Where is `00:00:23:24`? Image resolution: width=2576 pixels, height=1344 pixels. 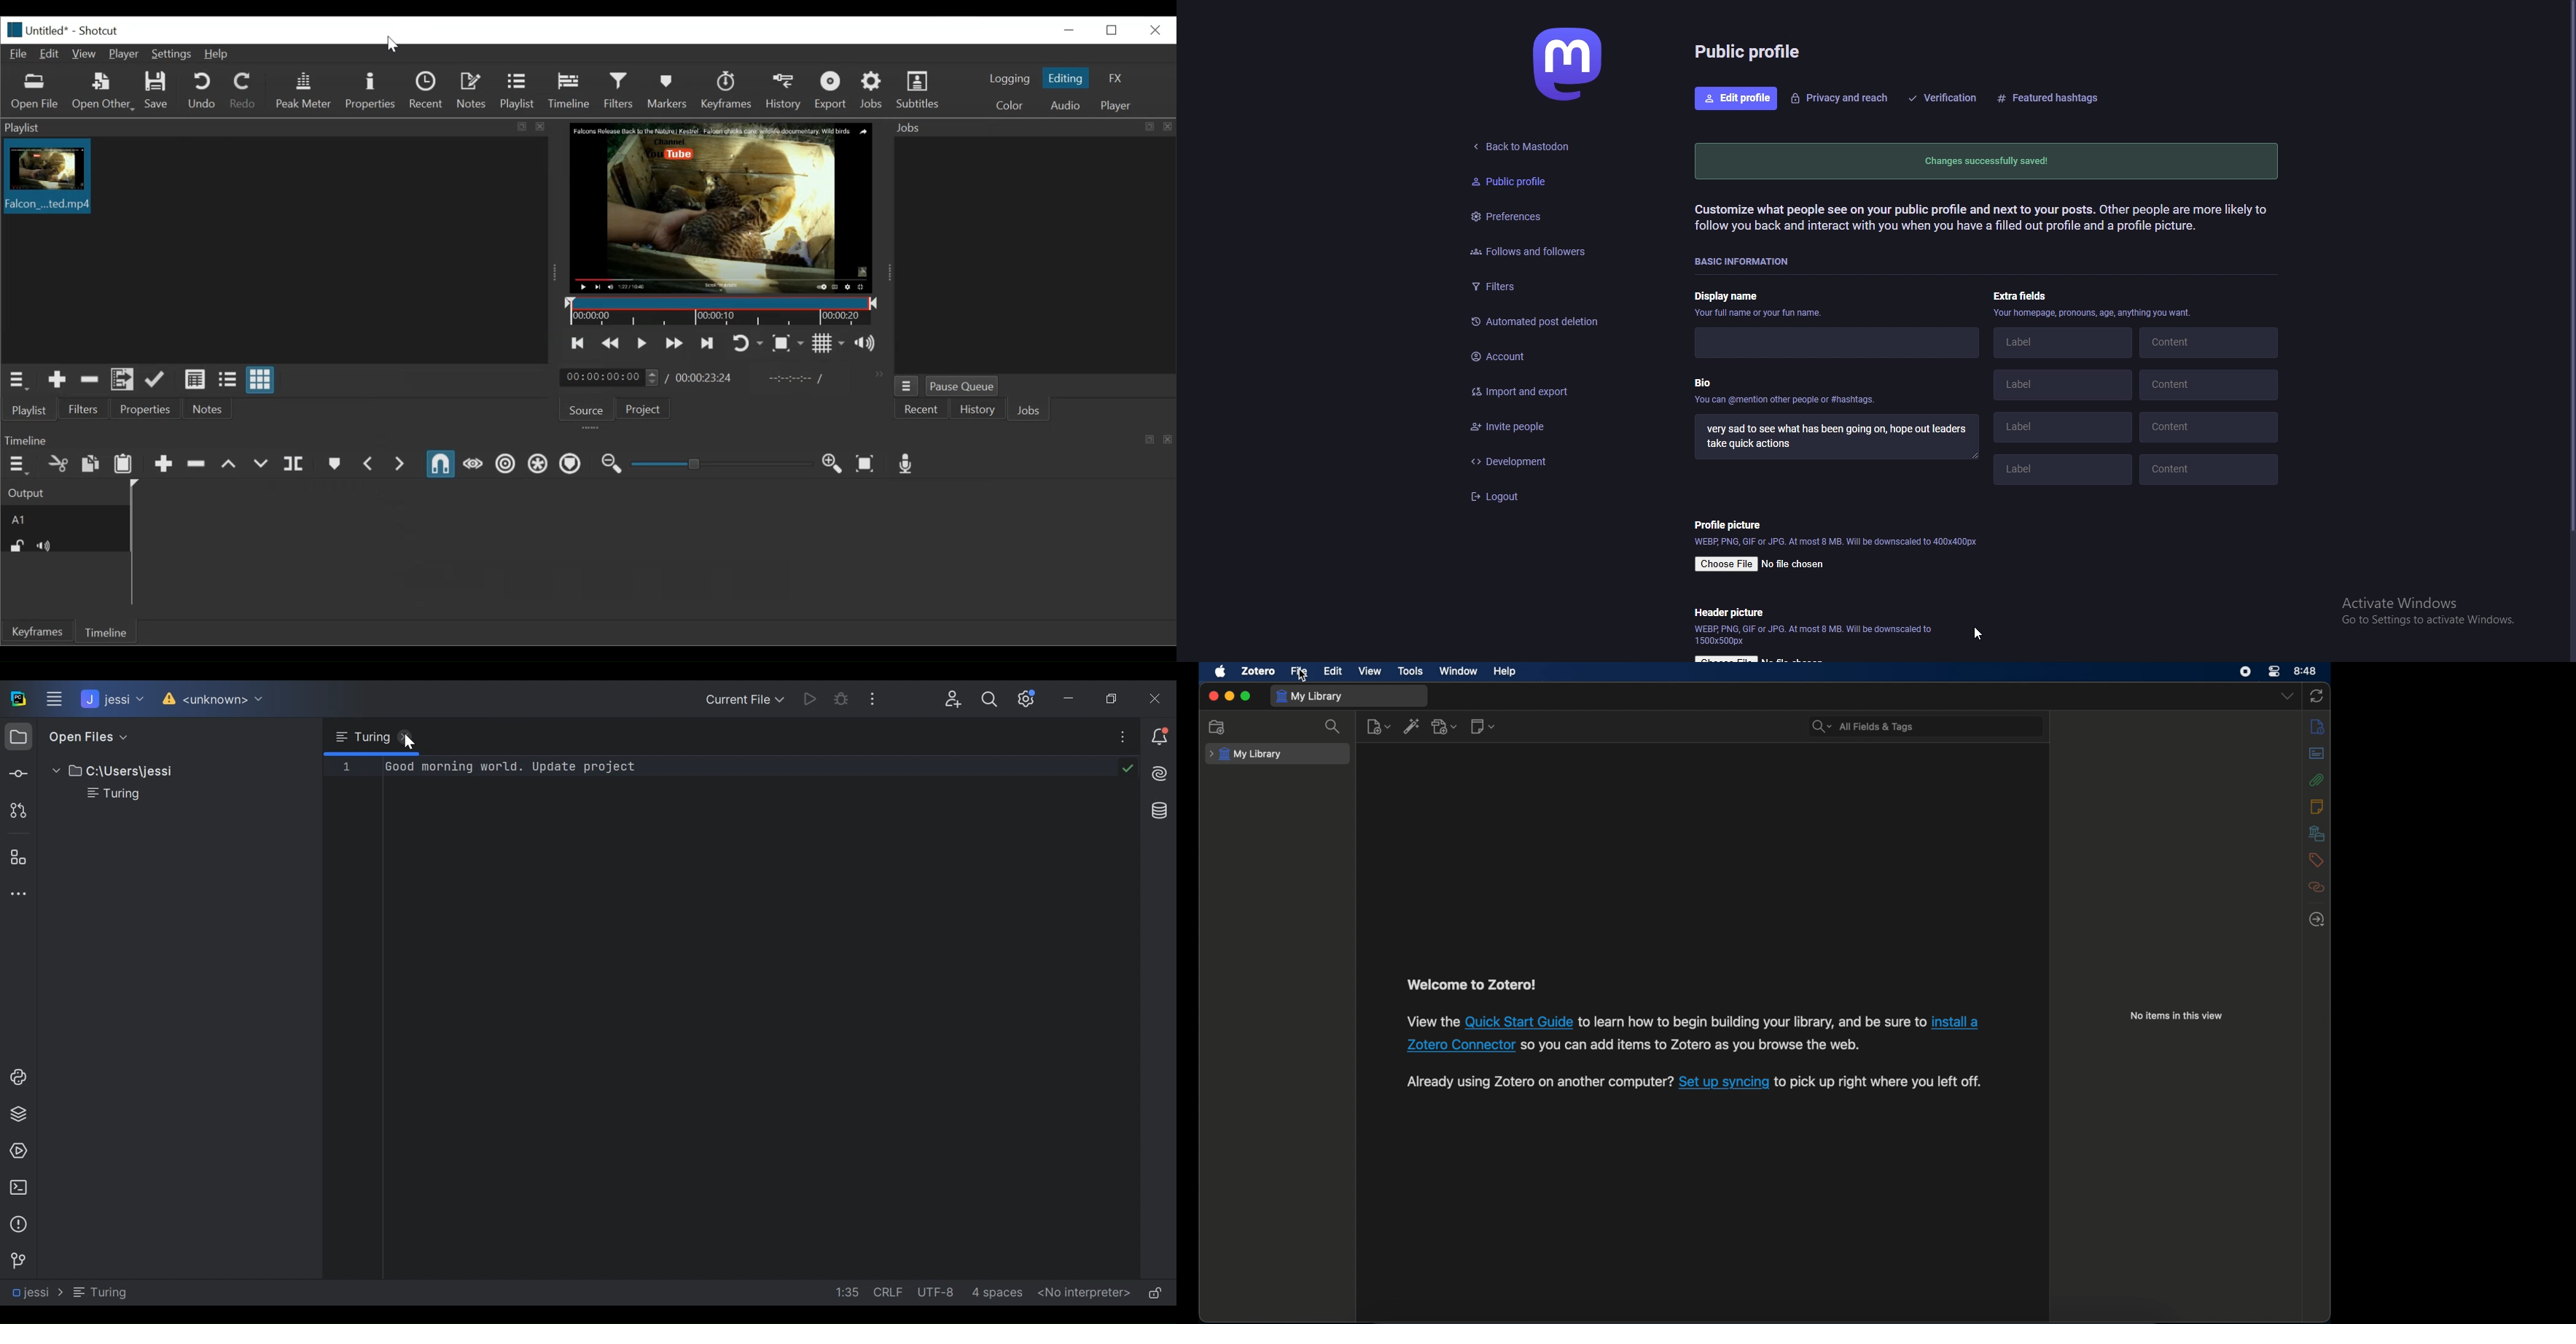 00:00:23:24 is located at coordinates (705, 379).